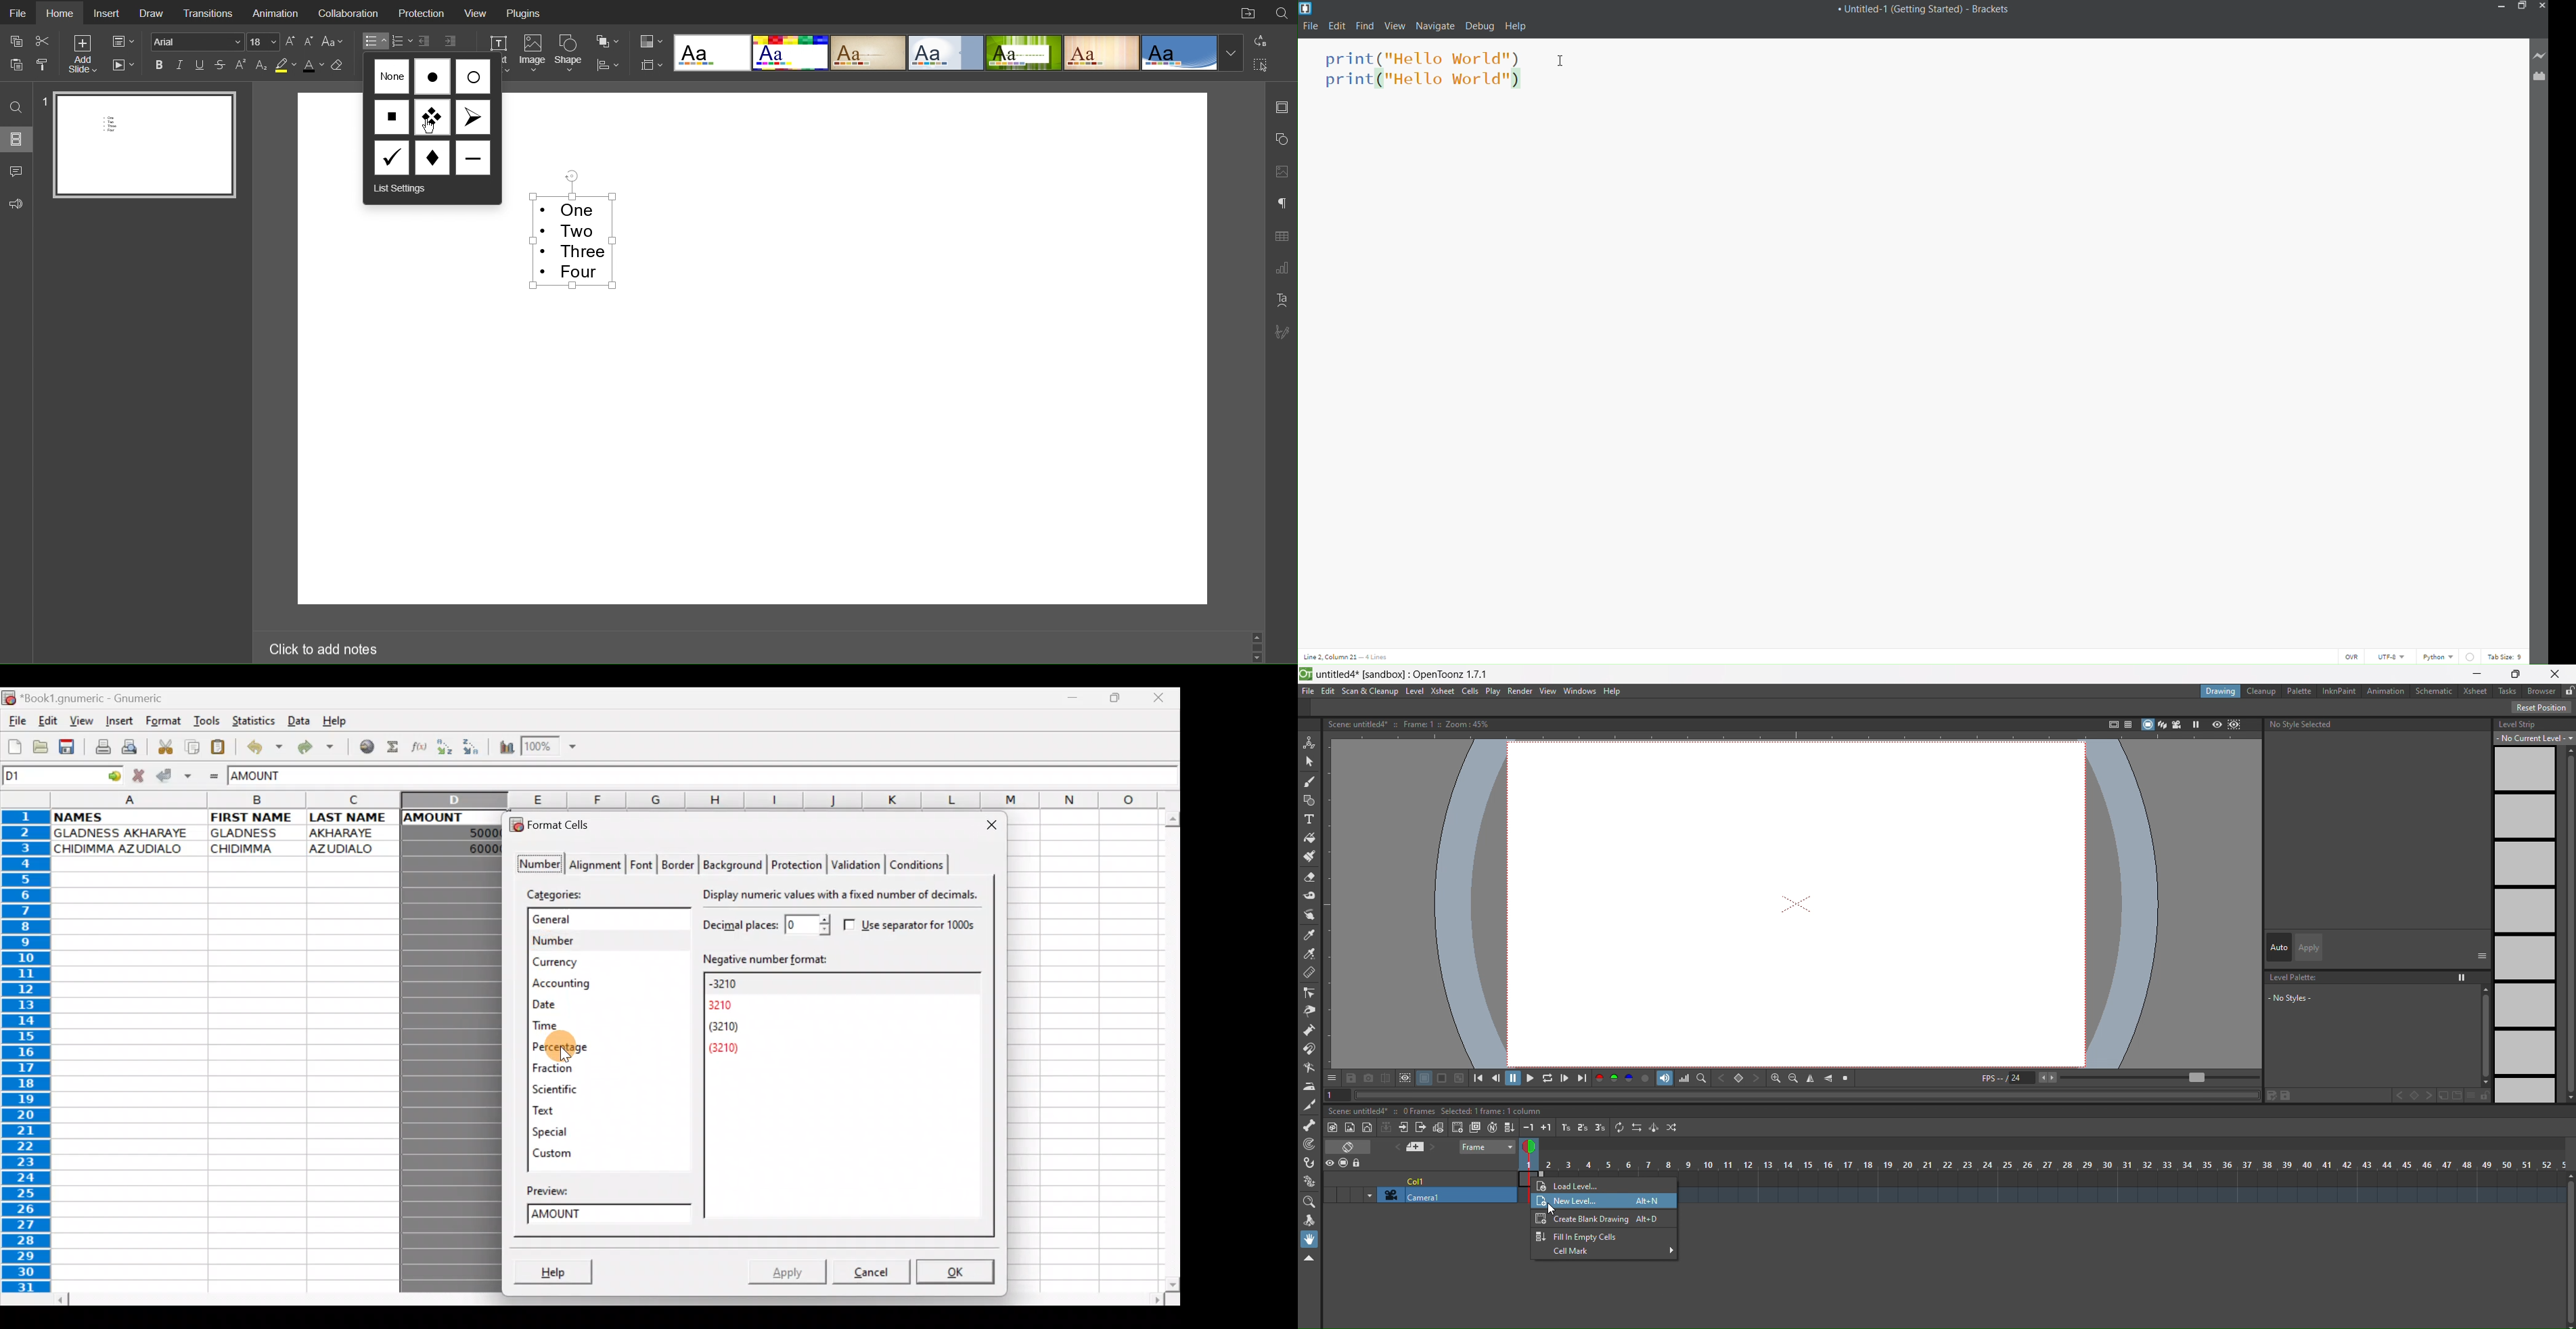 This screenshot has width=2576, height=1344. What do you see at coordinates (1648, 1202) in the screenshot?
I see `Alt+N` at bounding box center [1648, 1202].